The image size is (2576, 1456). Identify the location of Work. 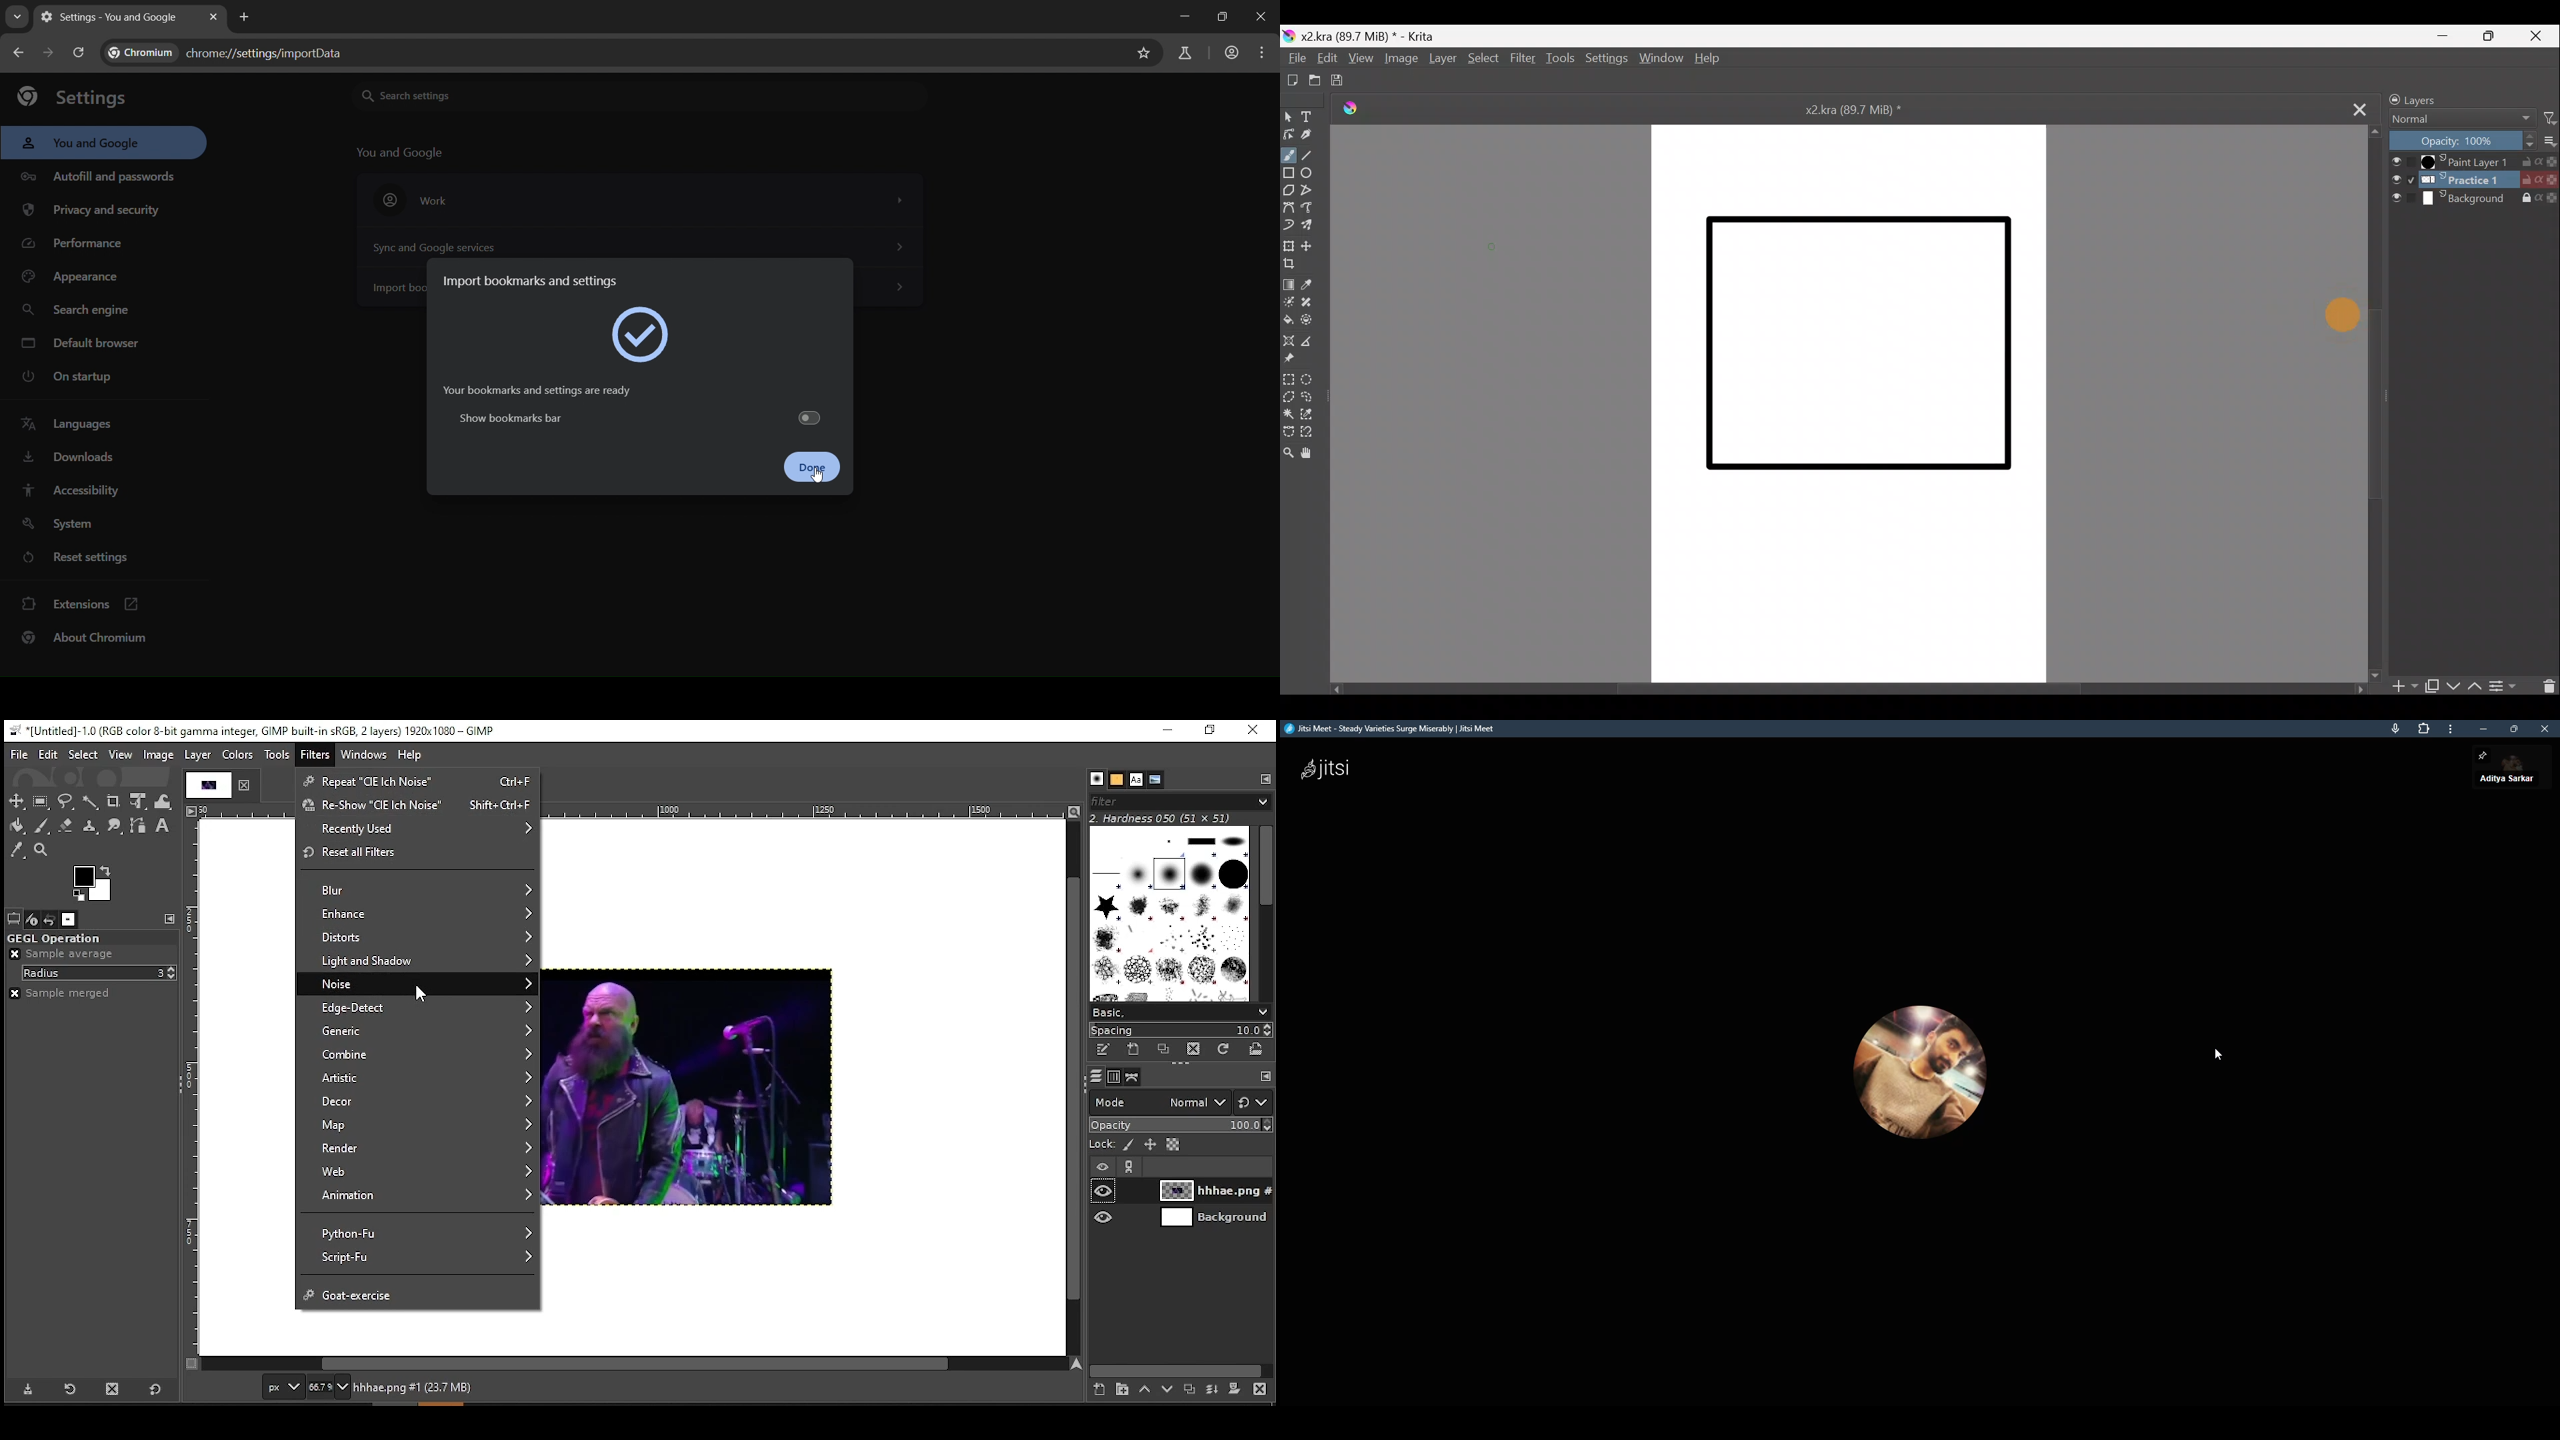
(640, 200).